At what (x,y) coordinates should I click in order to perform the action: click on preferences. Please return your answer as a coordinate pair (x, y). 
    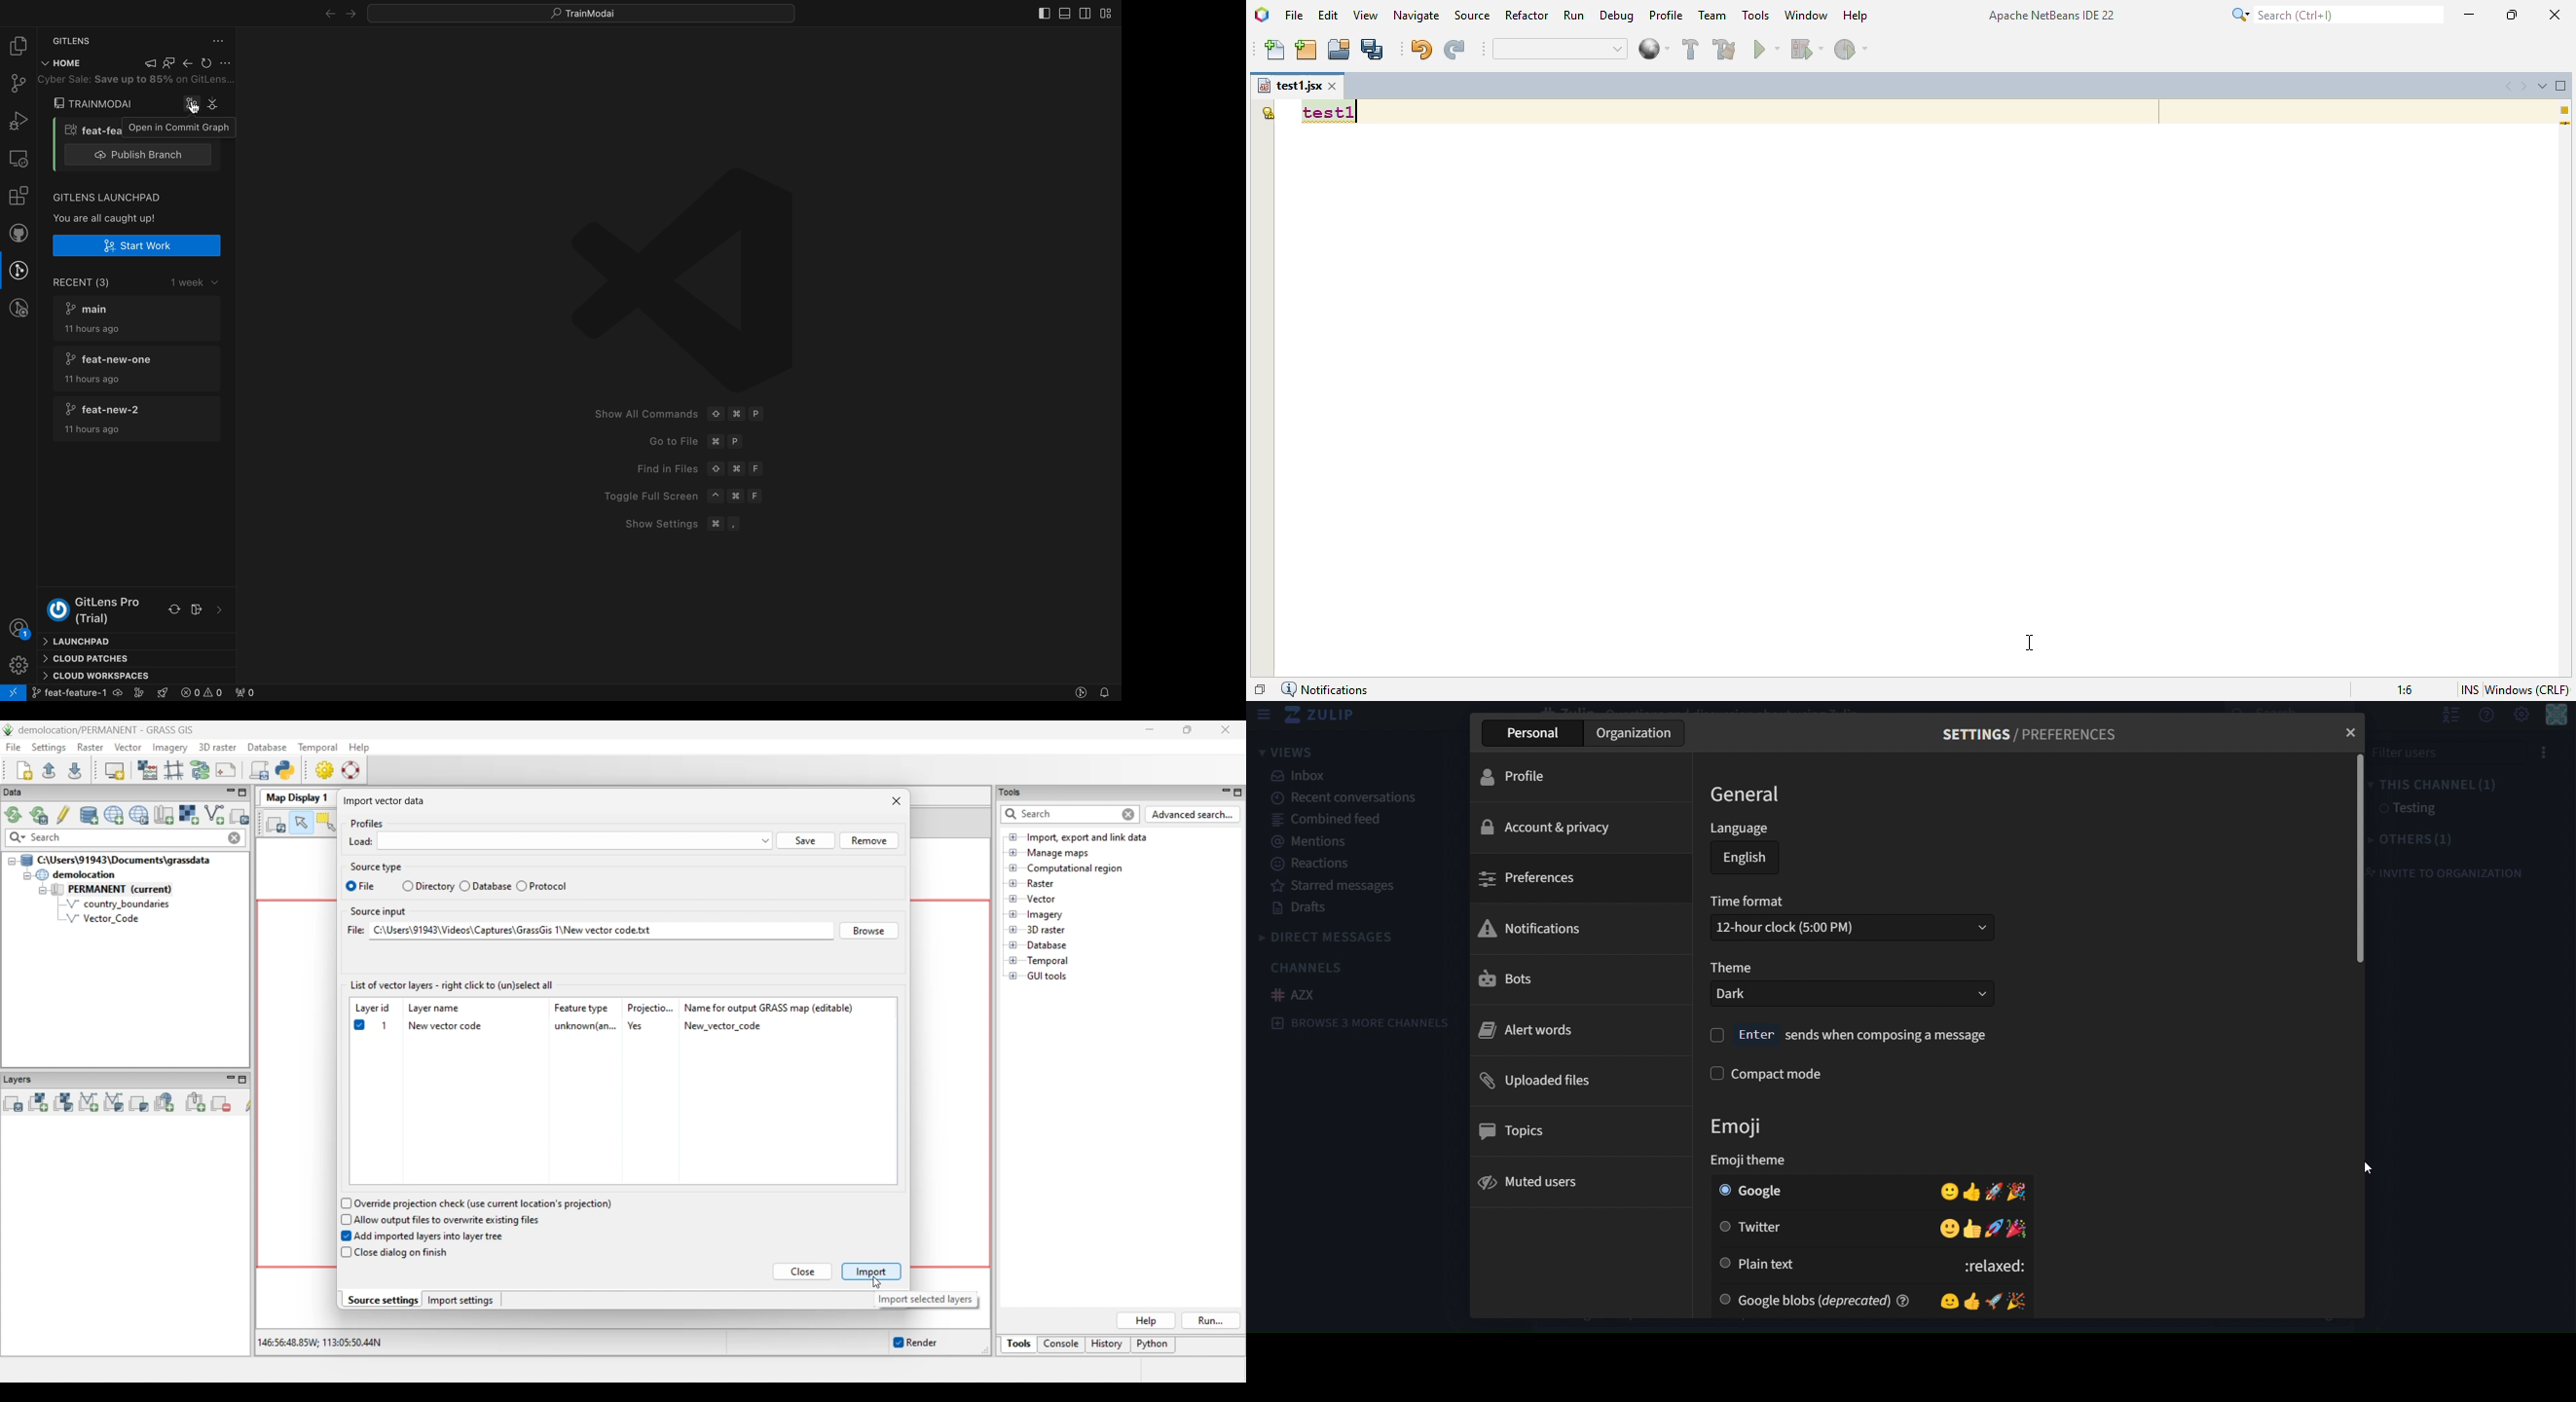
    Looking at the image, I should click on (1531, 880).